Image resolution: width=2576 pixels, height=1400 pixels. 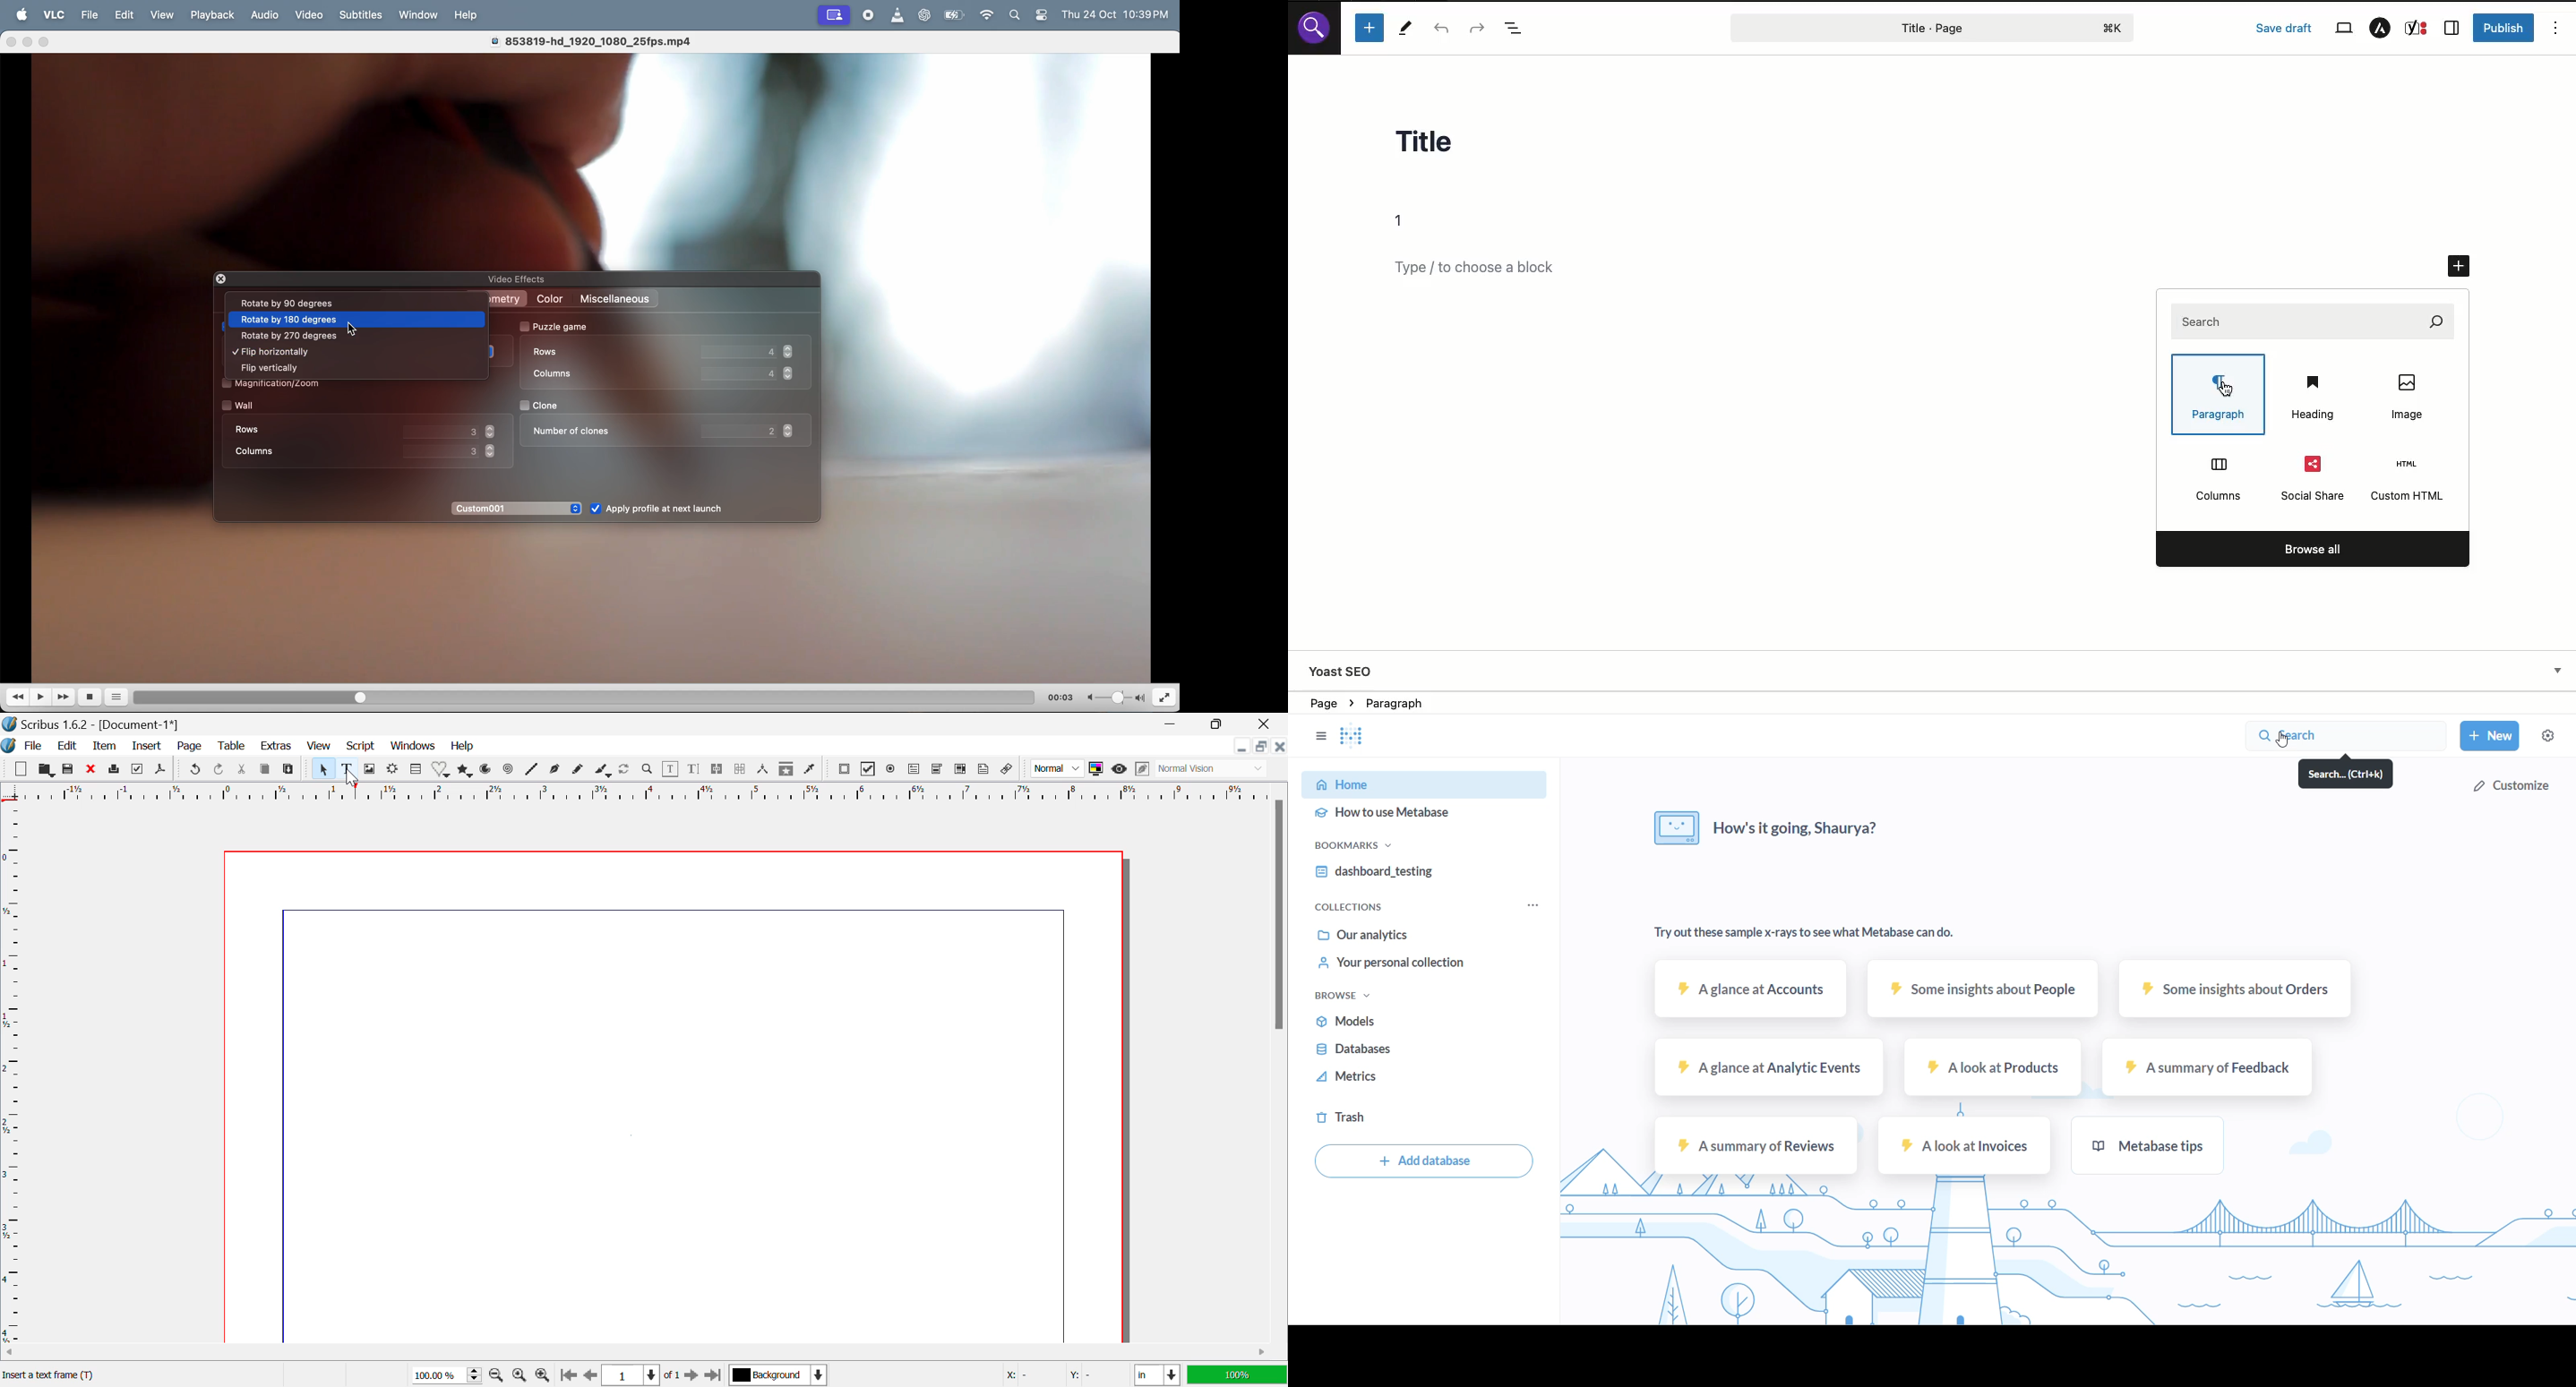 What do you see at coordinates (323, 768) in the screenshot?
I see `Select` at bounding box center [323, 768].